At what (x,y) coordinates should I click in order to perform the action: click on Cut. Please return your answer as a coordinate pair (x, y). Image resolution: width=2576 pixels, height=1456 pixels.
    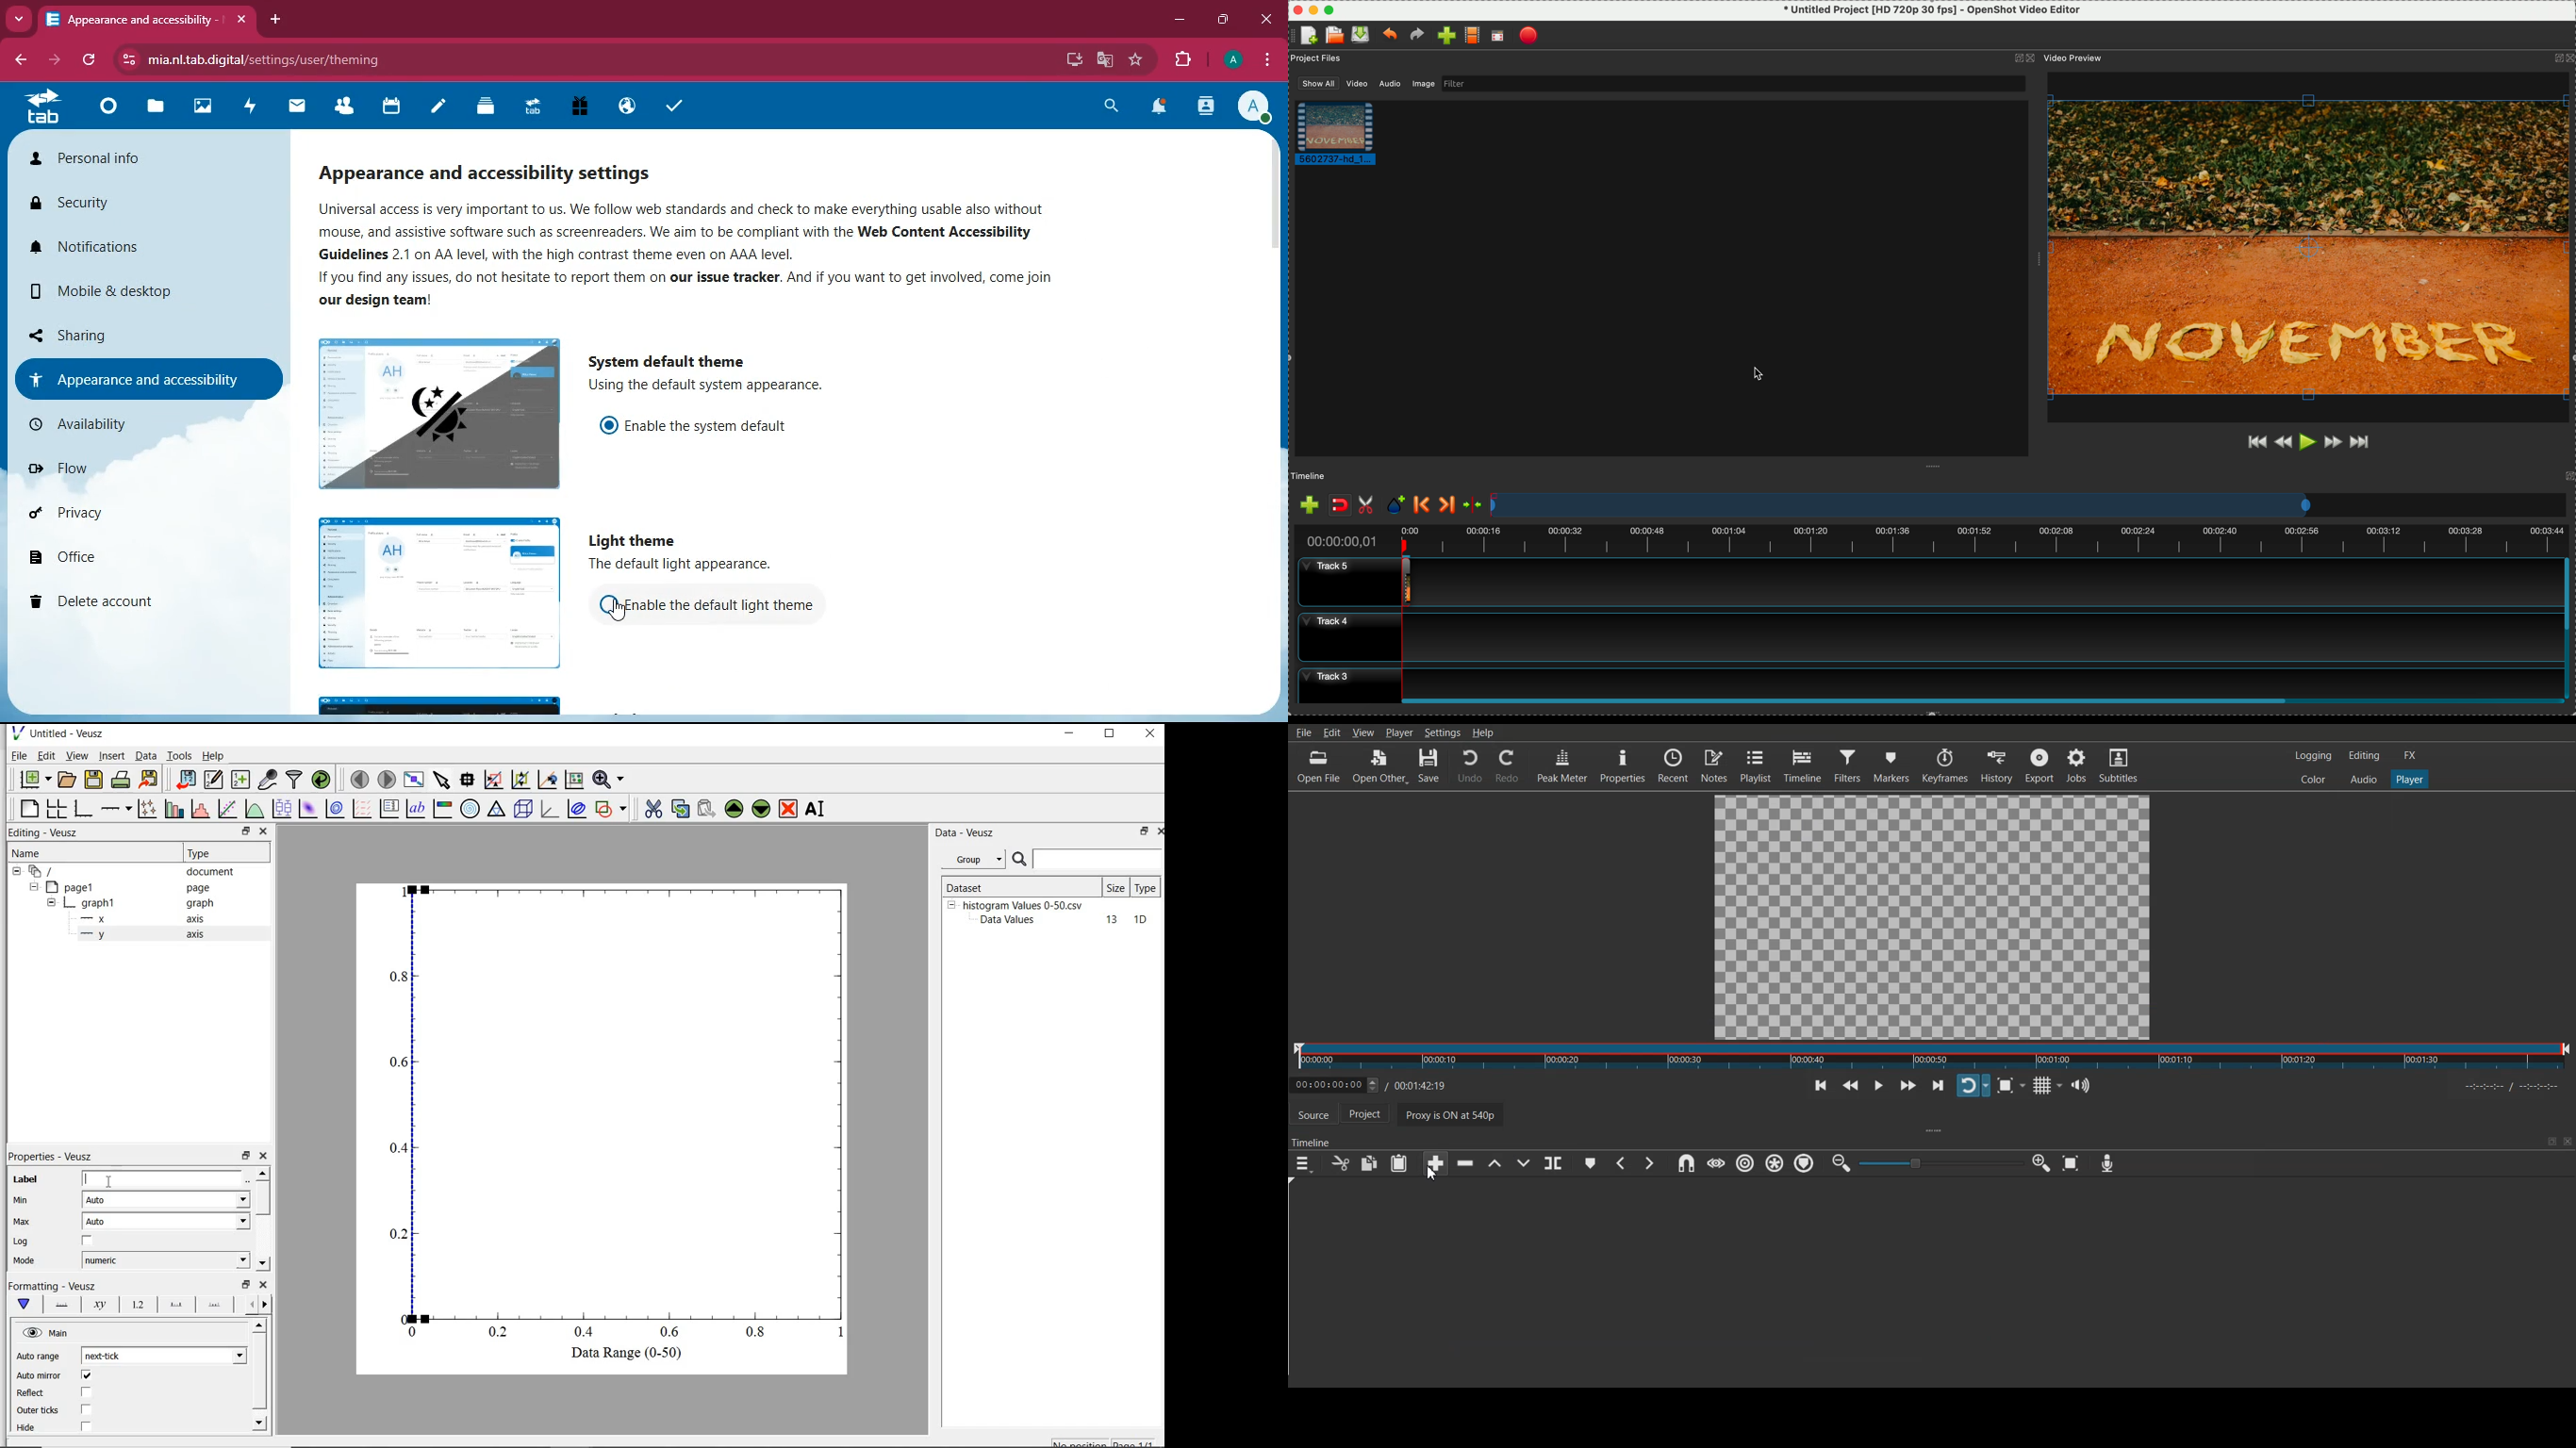
    Looking at the image, I should click on (1340, 1163).